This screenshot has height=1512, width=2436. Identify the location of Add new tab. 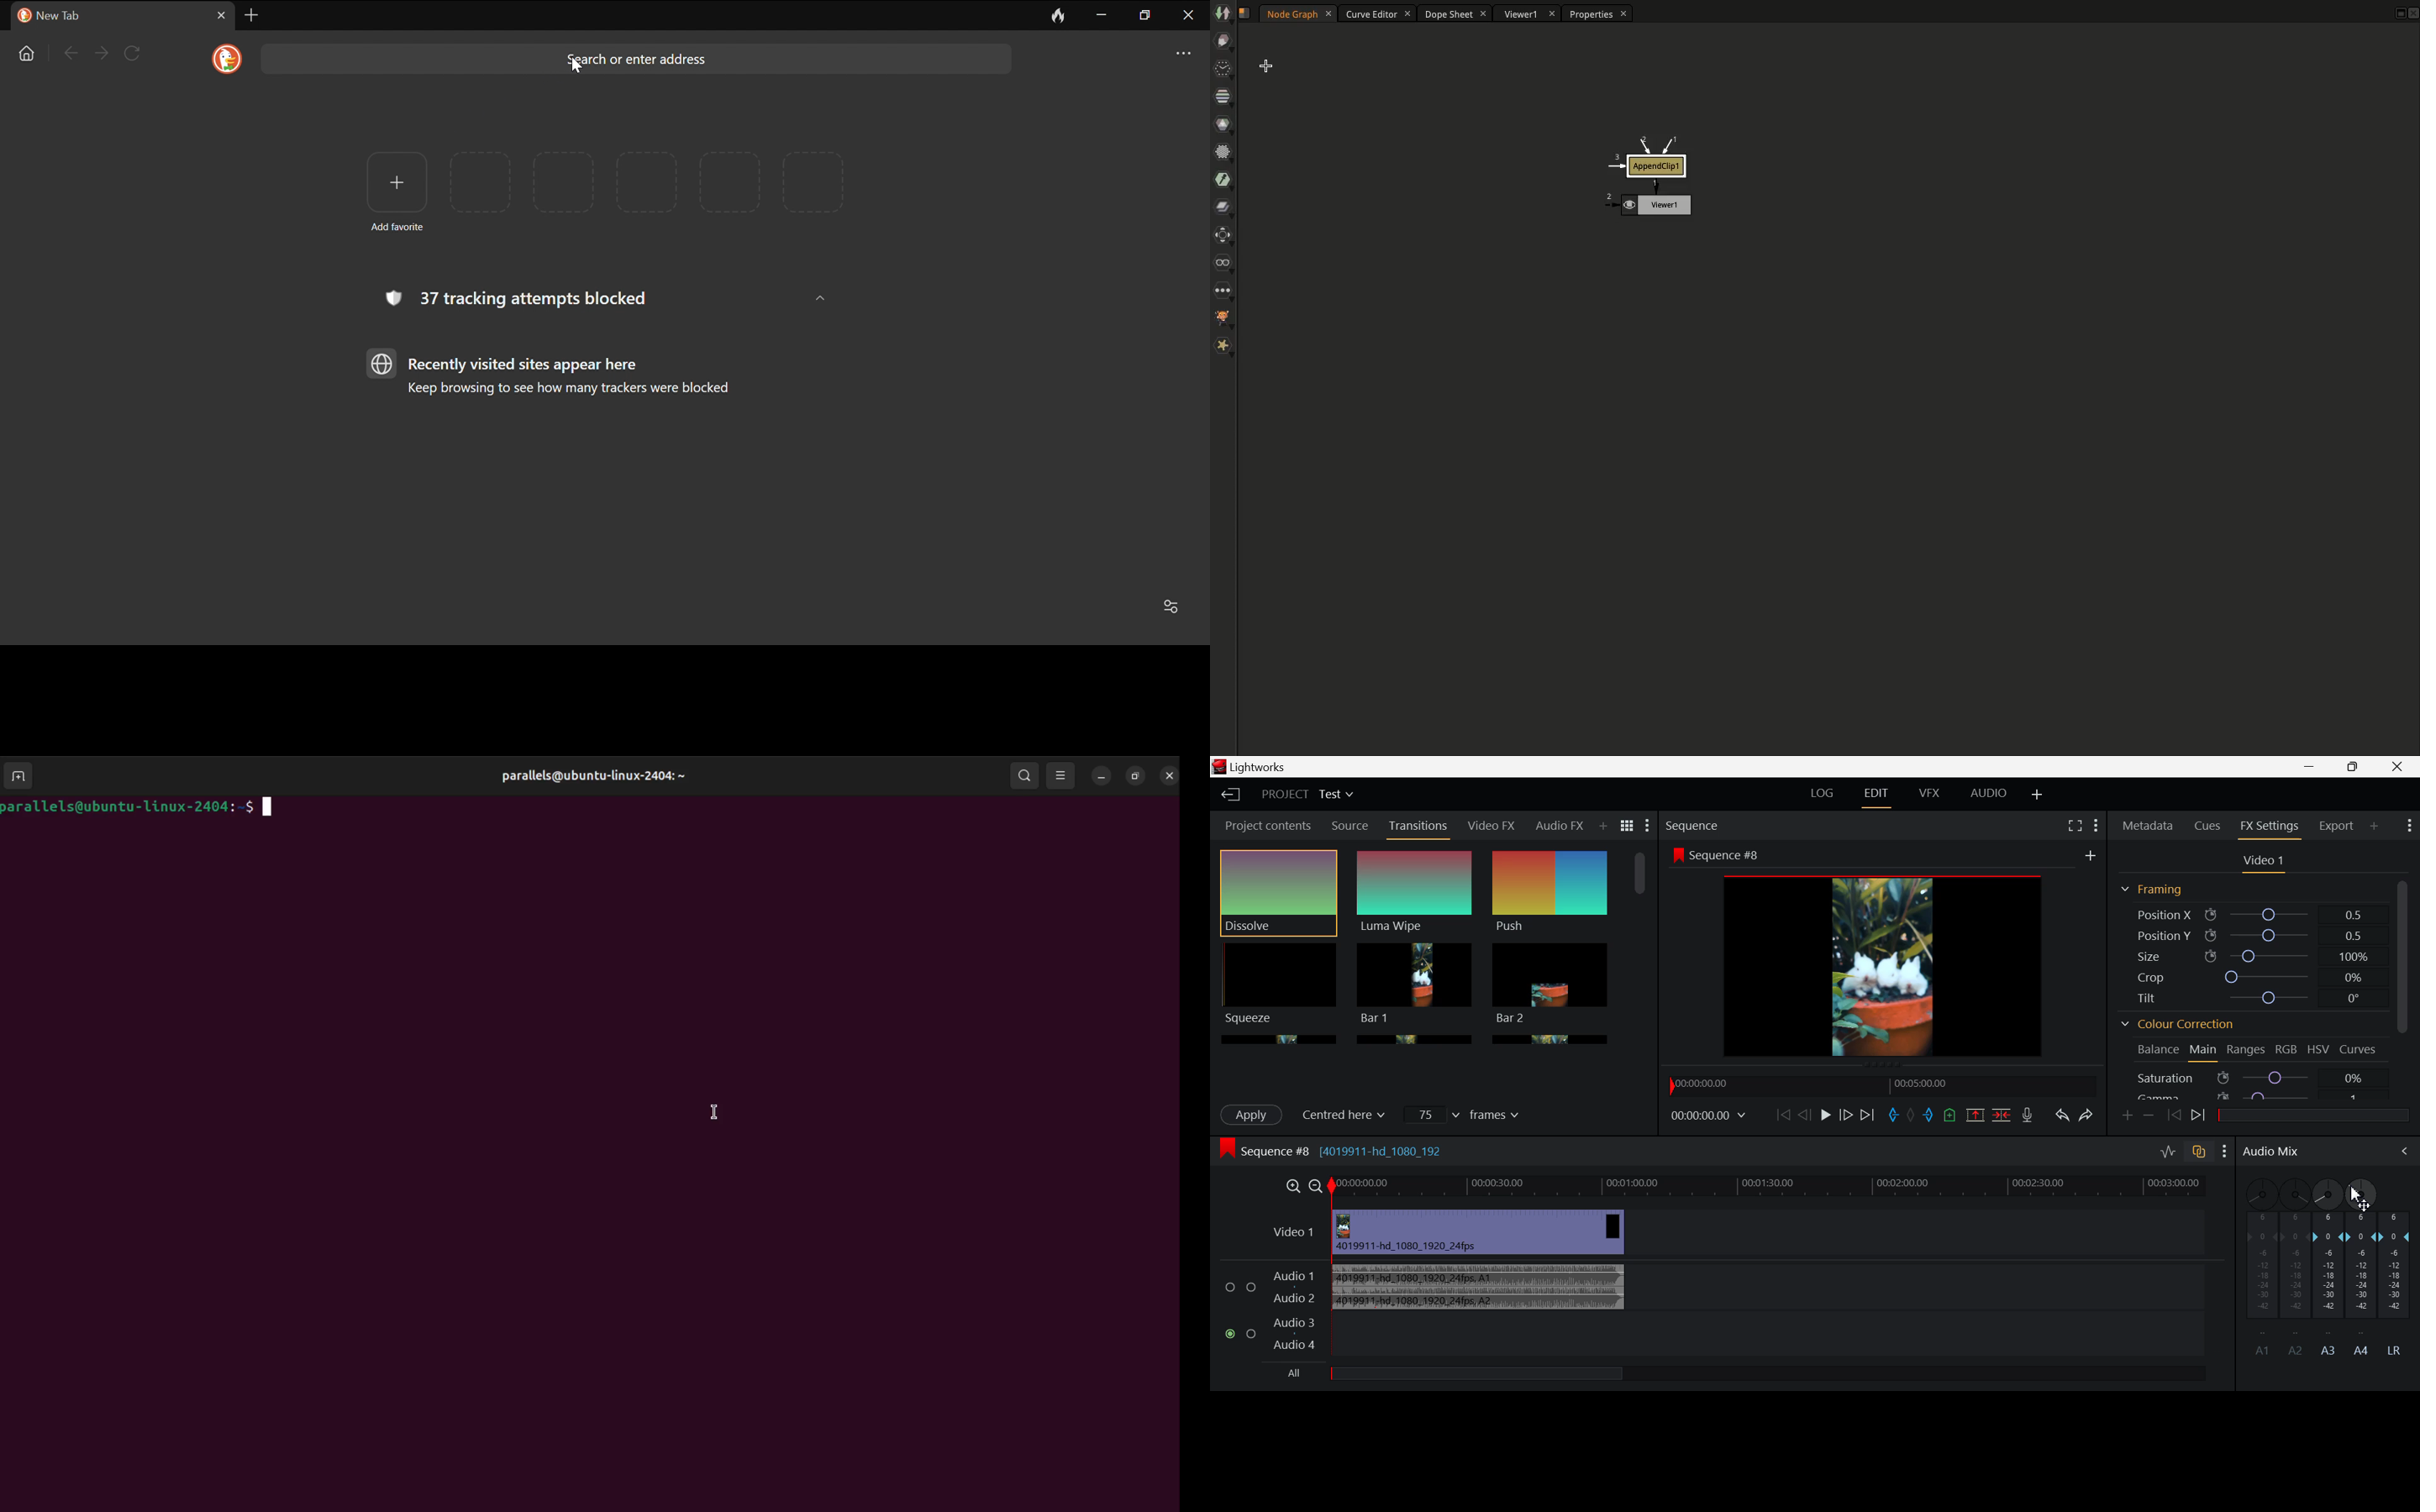
(251, 14).